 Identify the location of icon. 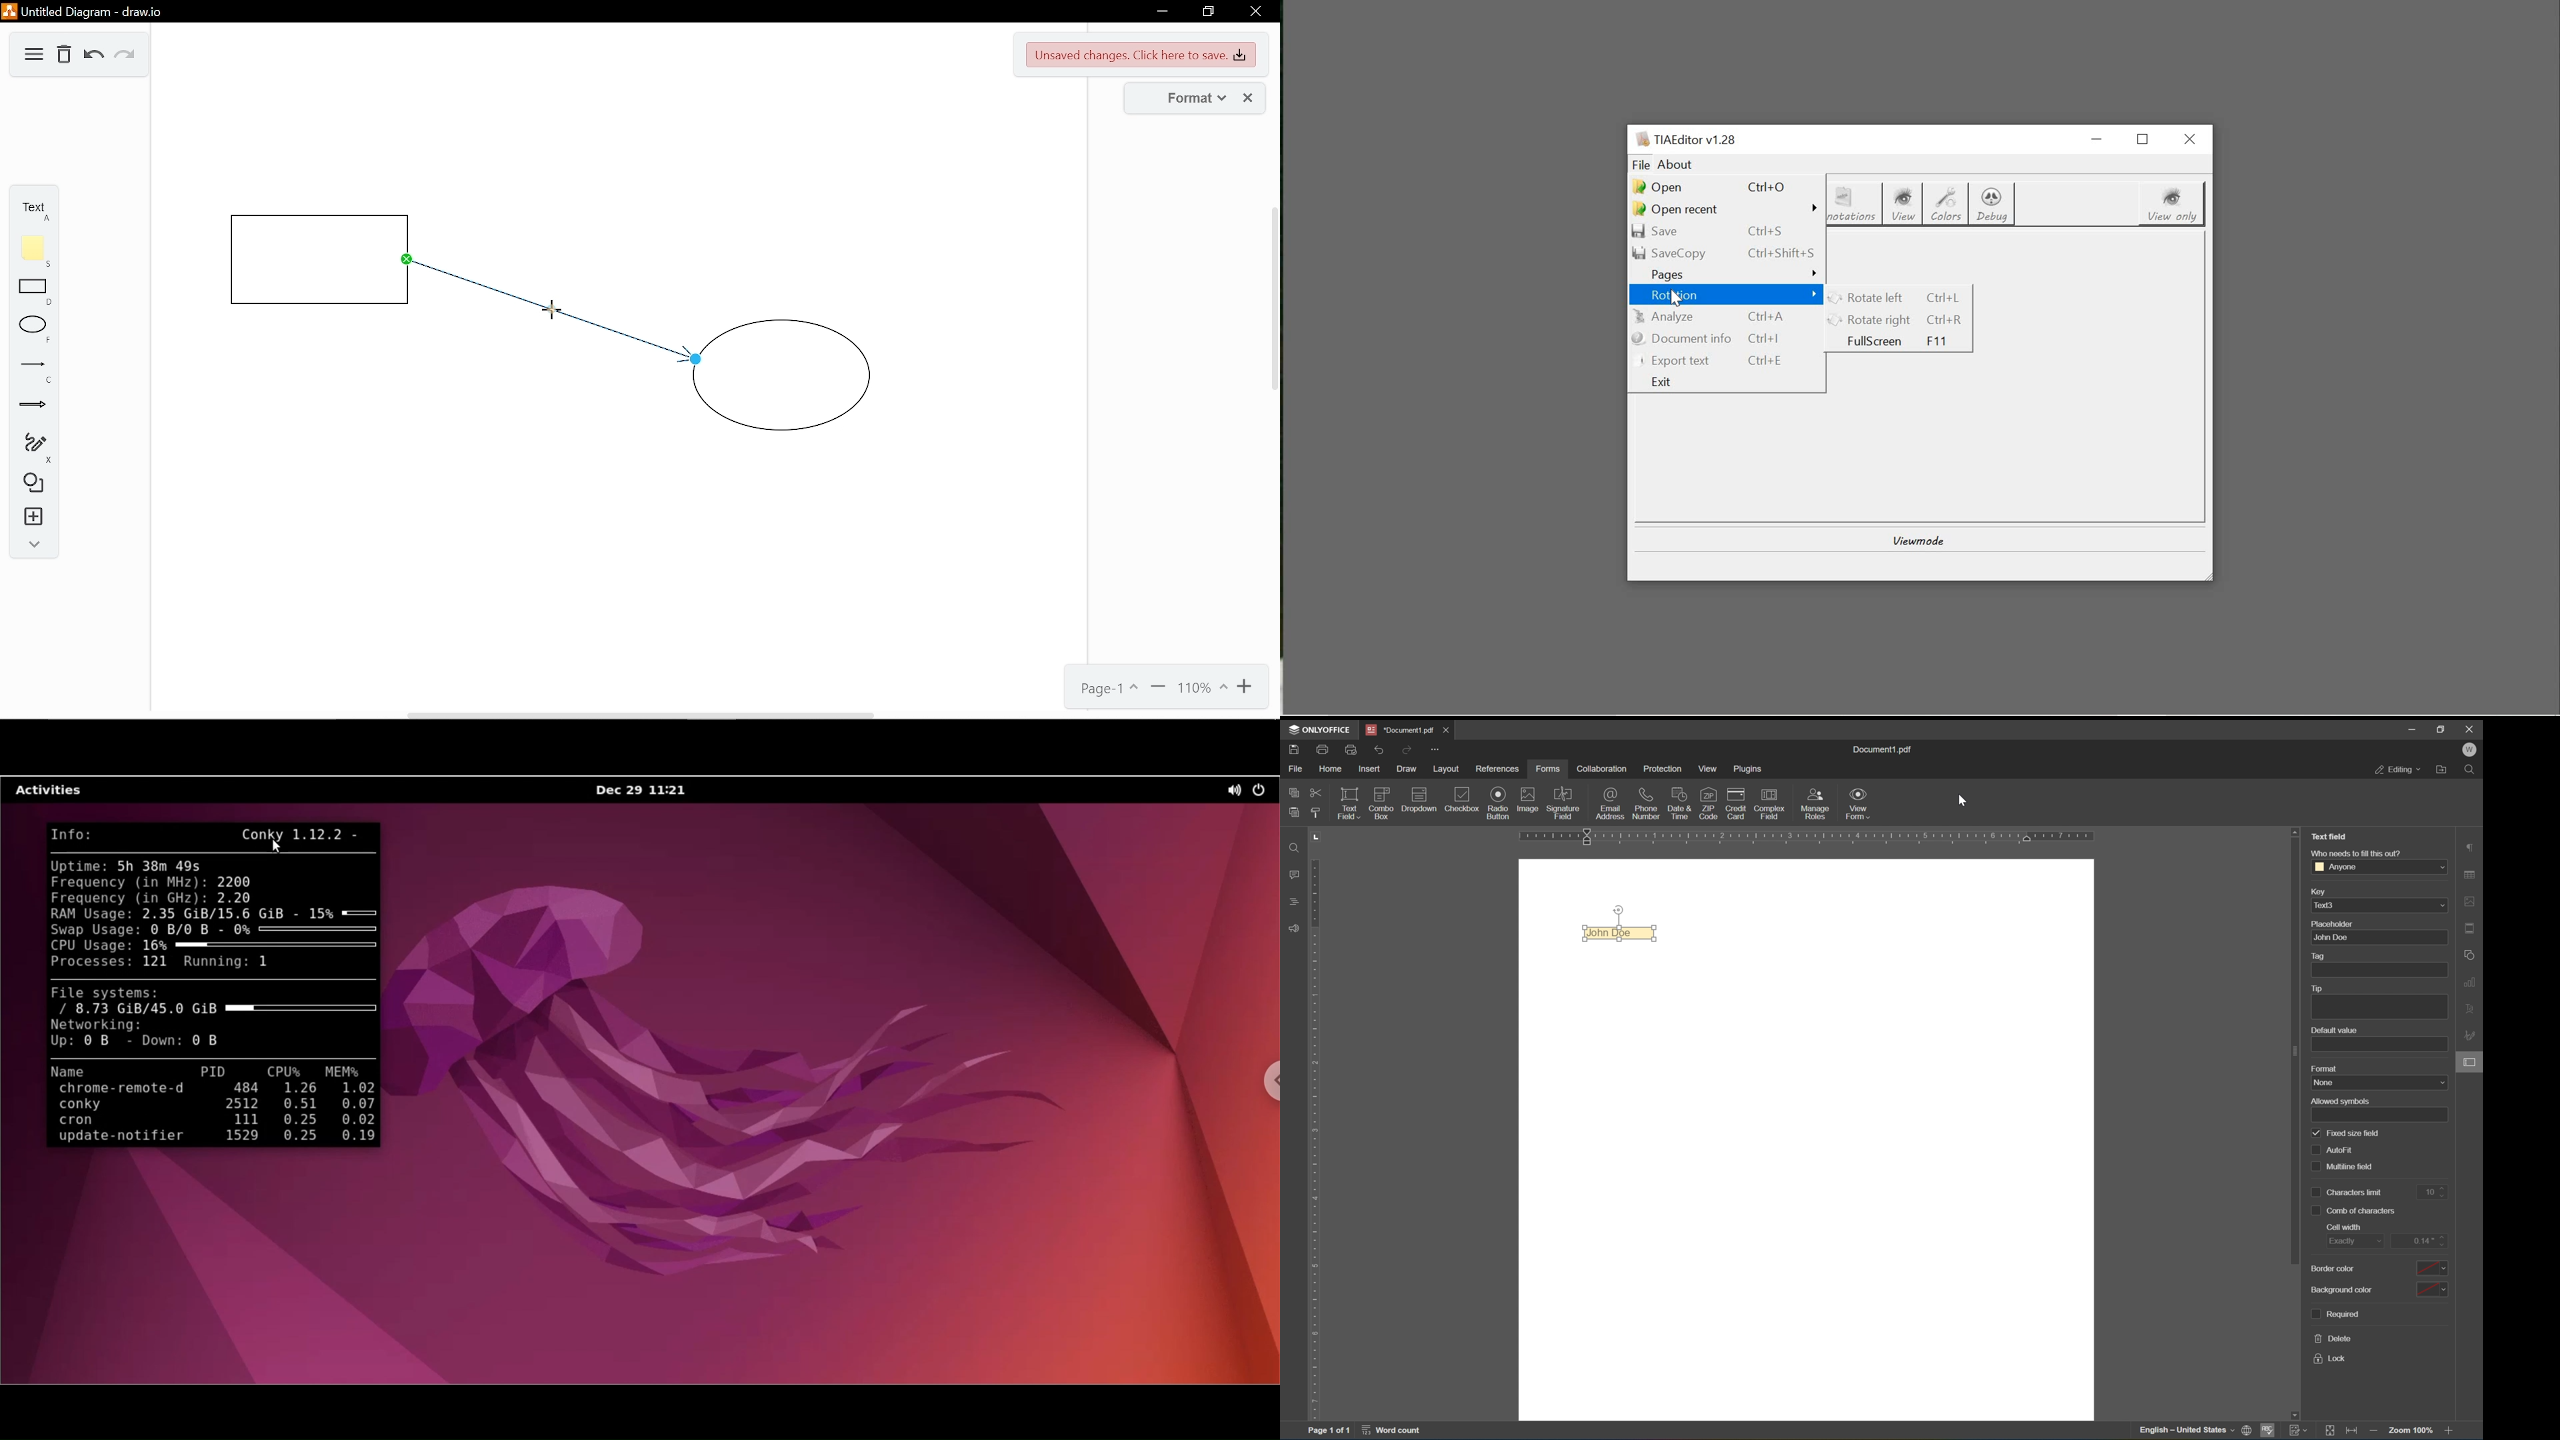
(1423, 794).